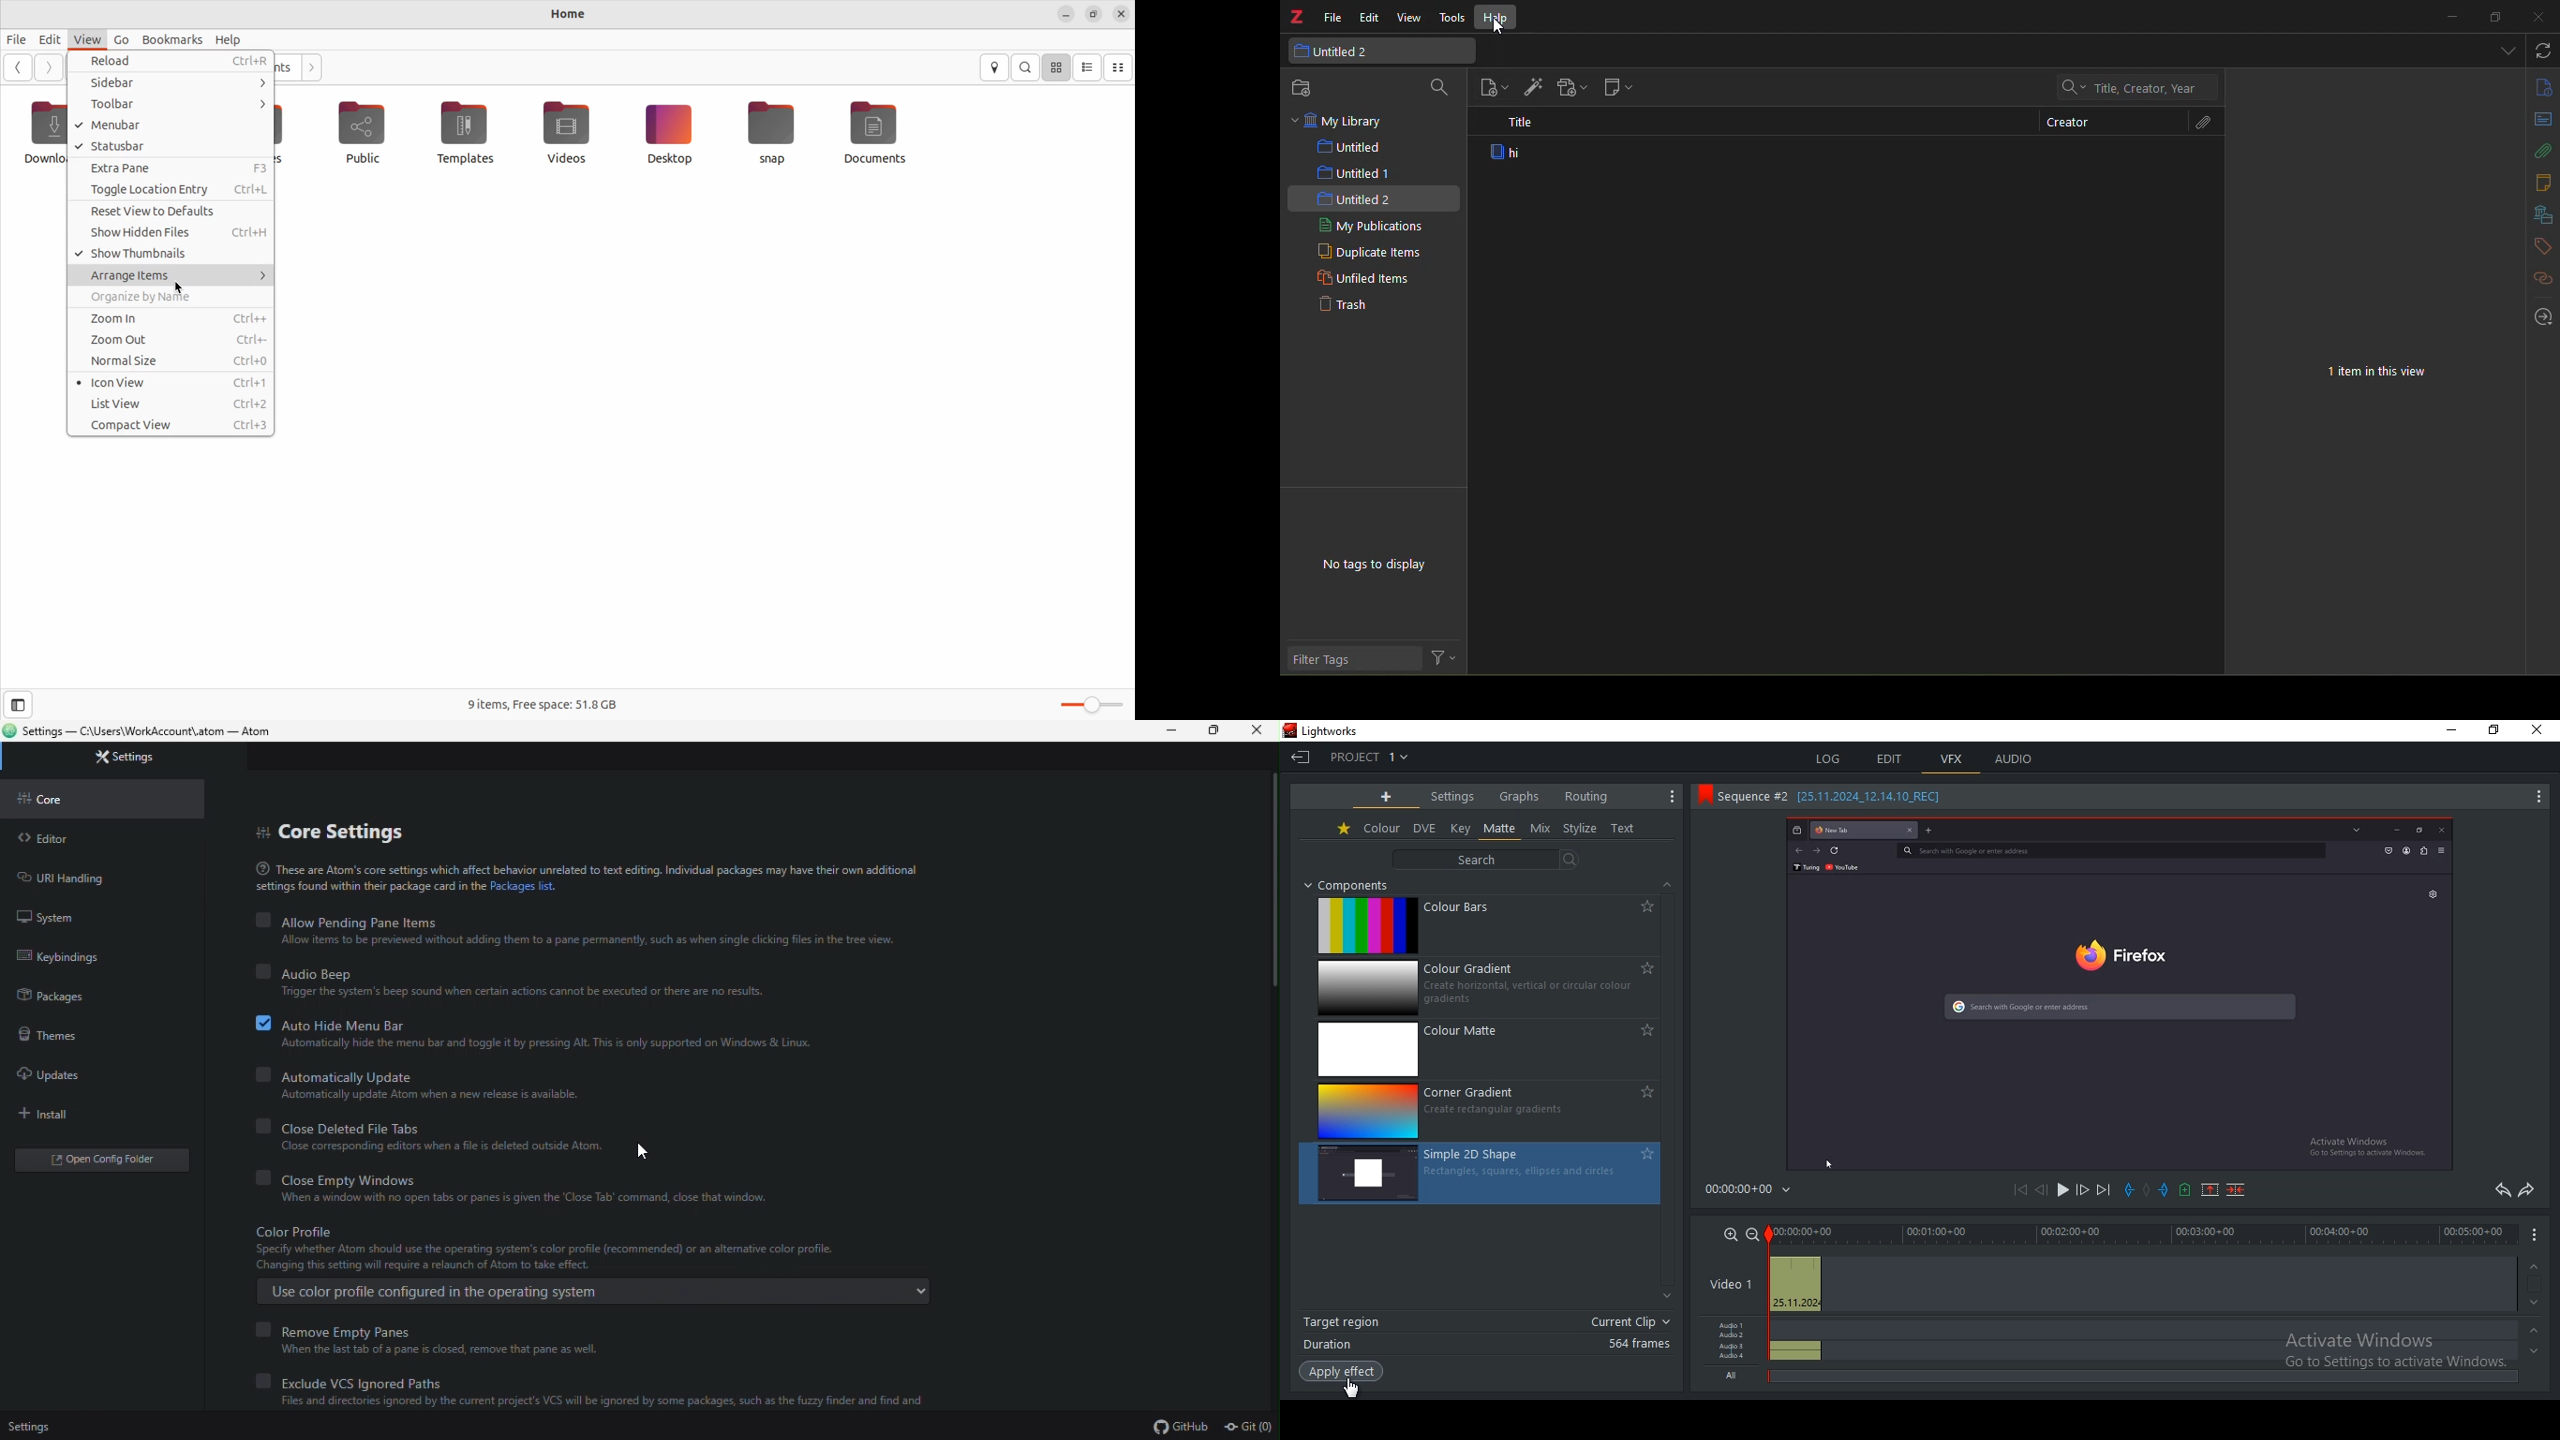 The image size is (2576, 1456). What do you see at coordinates (1354, 885) in the screenshot?
I see `components` at bounding box center [1354, 885].